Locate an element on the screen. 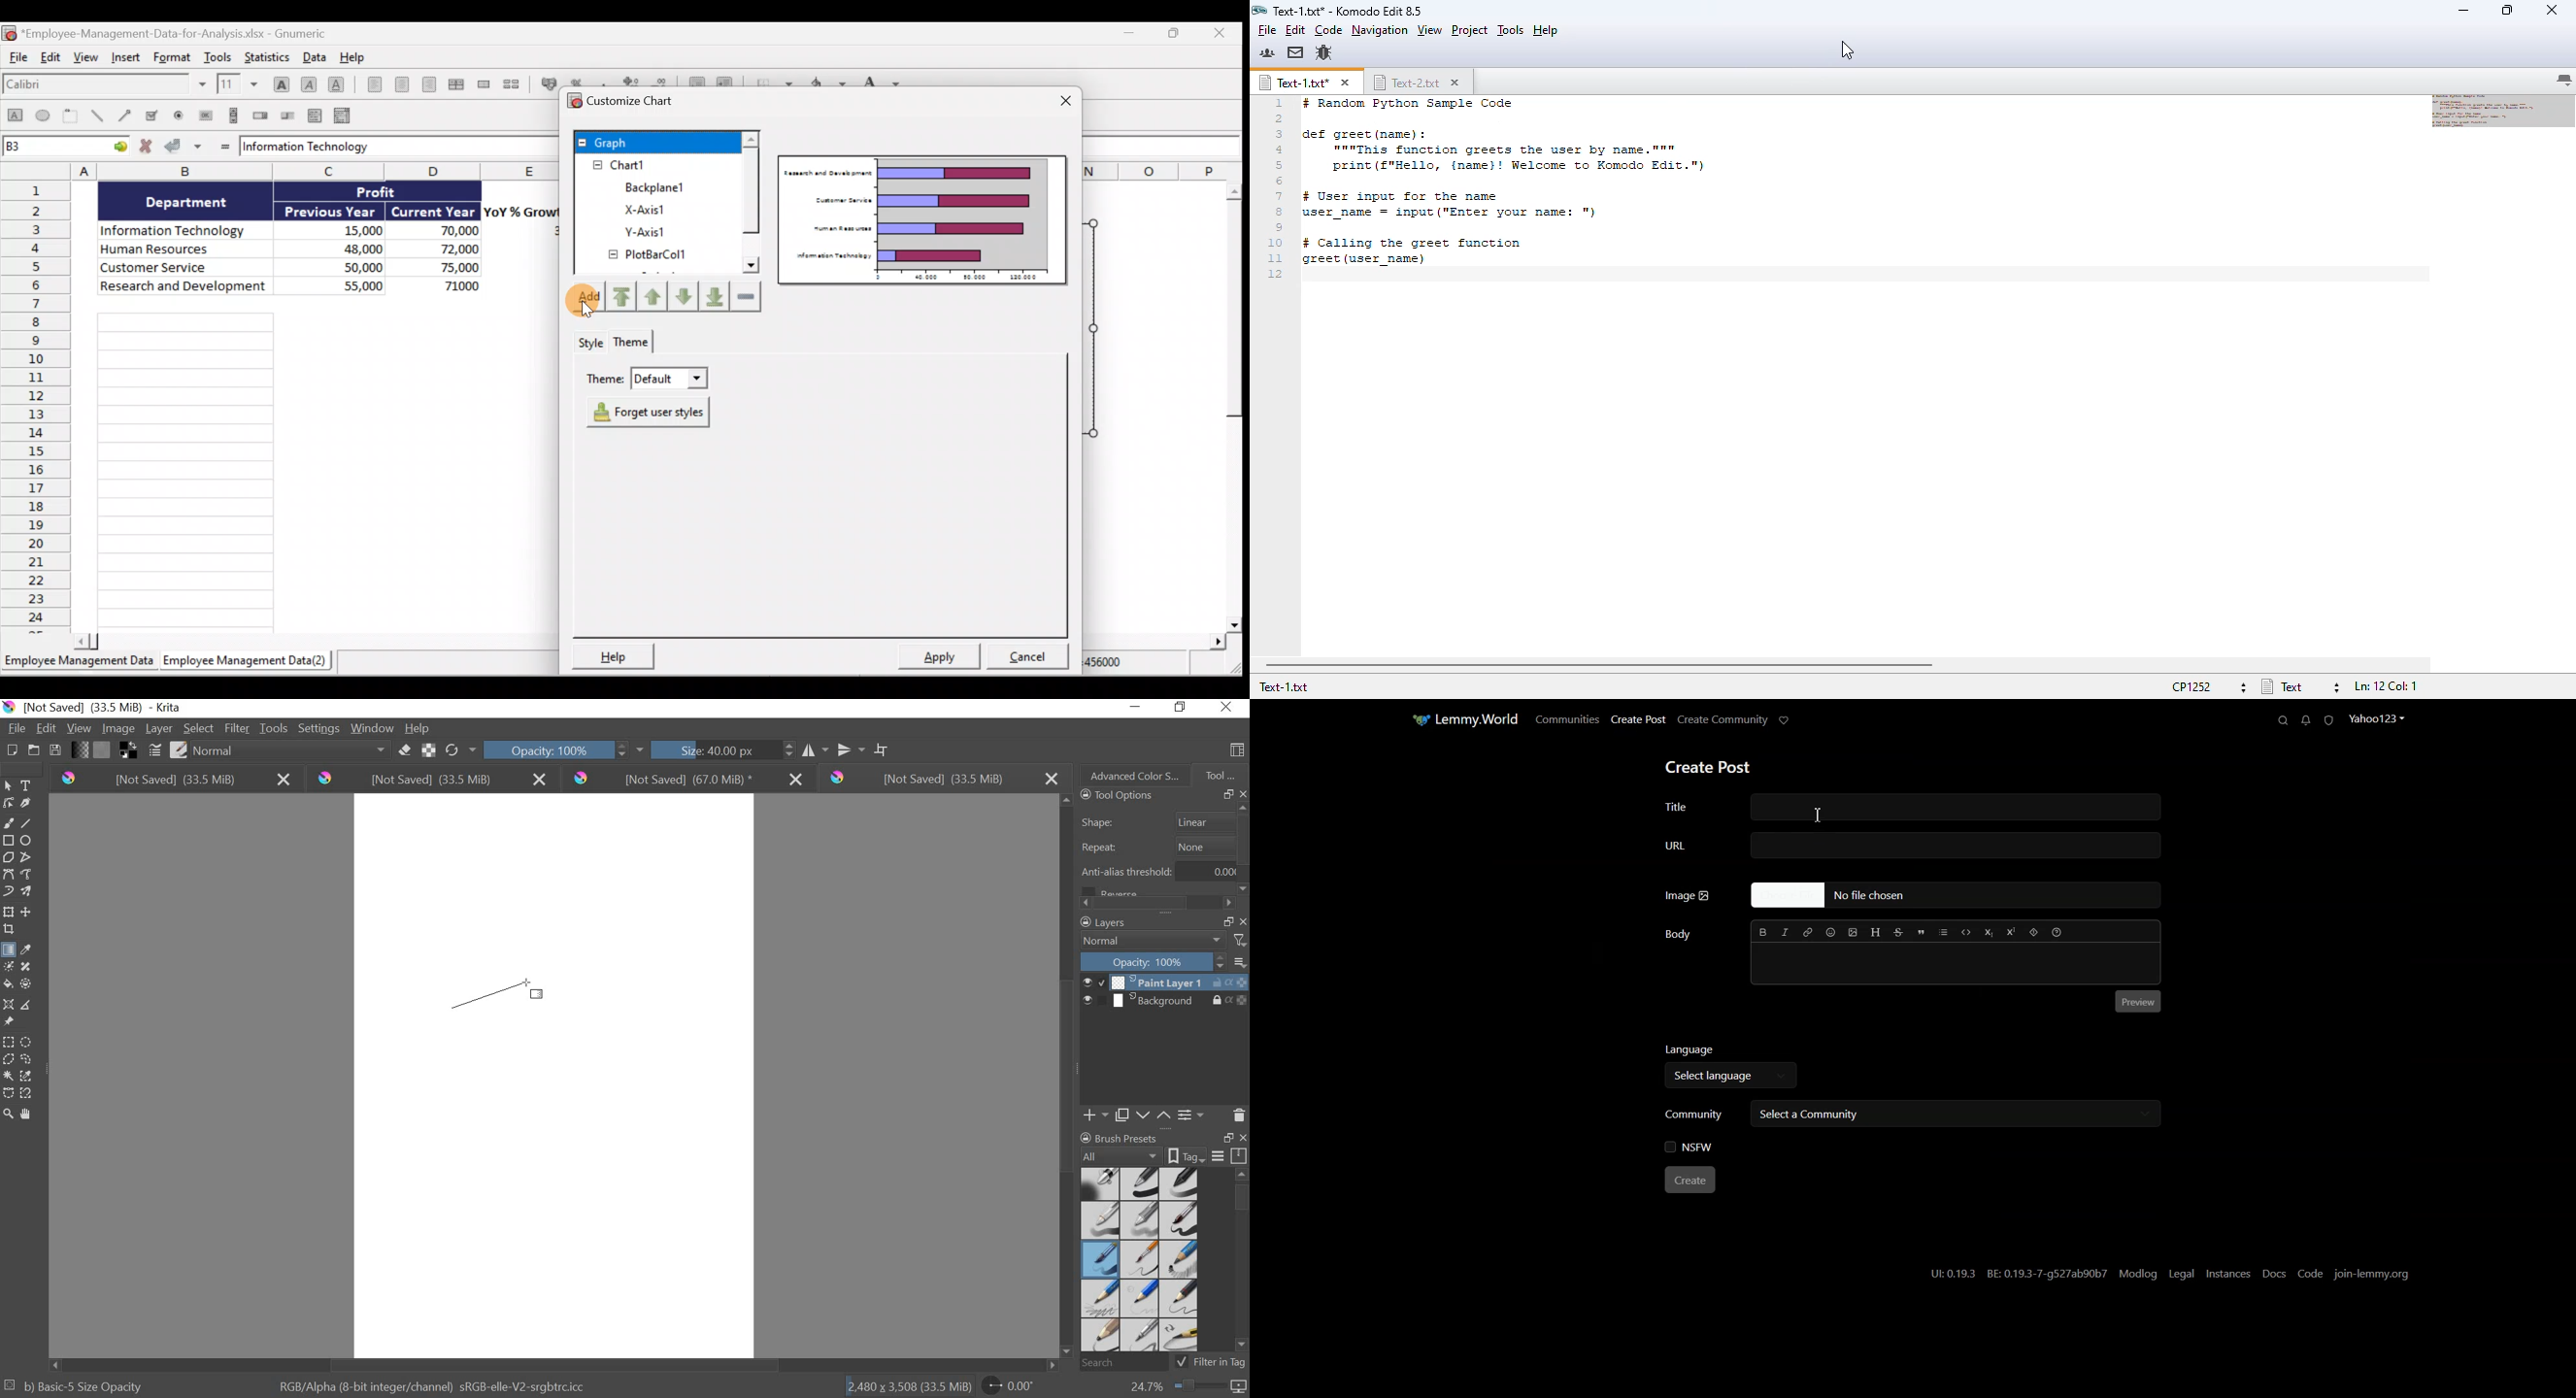 The width and height of the screenshot is (2576, 1400). SAVE is located at coordinates (55, 749).